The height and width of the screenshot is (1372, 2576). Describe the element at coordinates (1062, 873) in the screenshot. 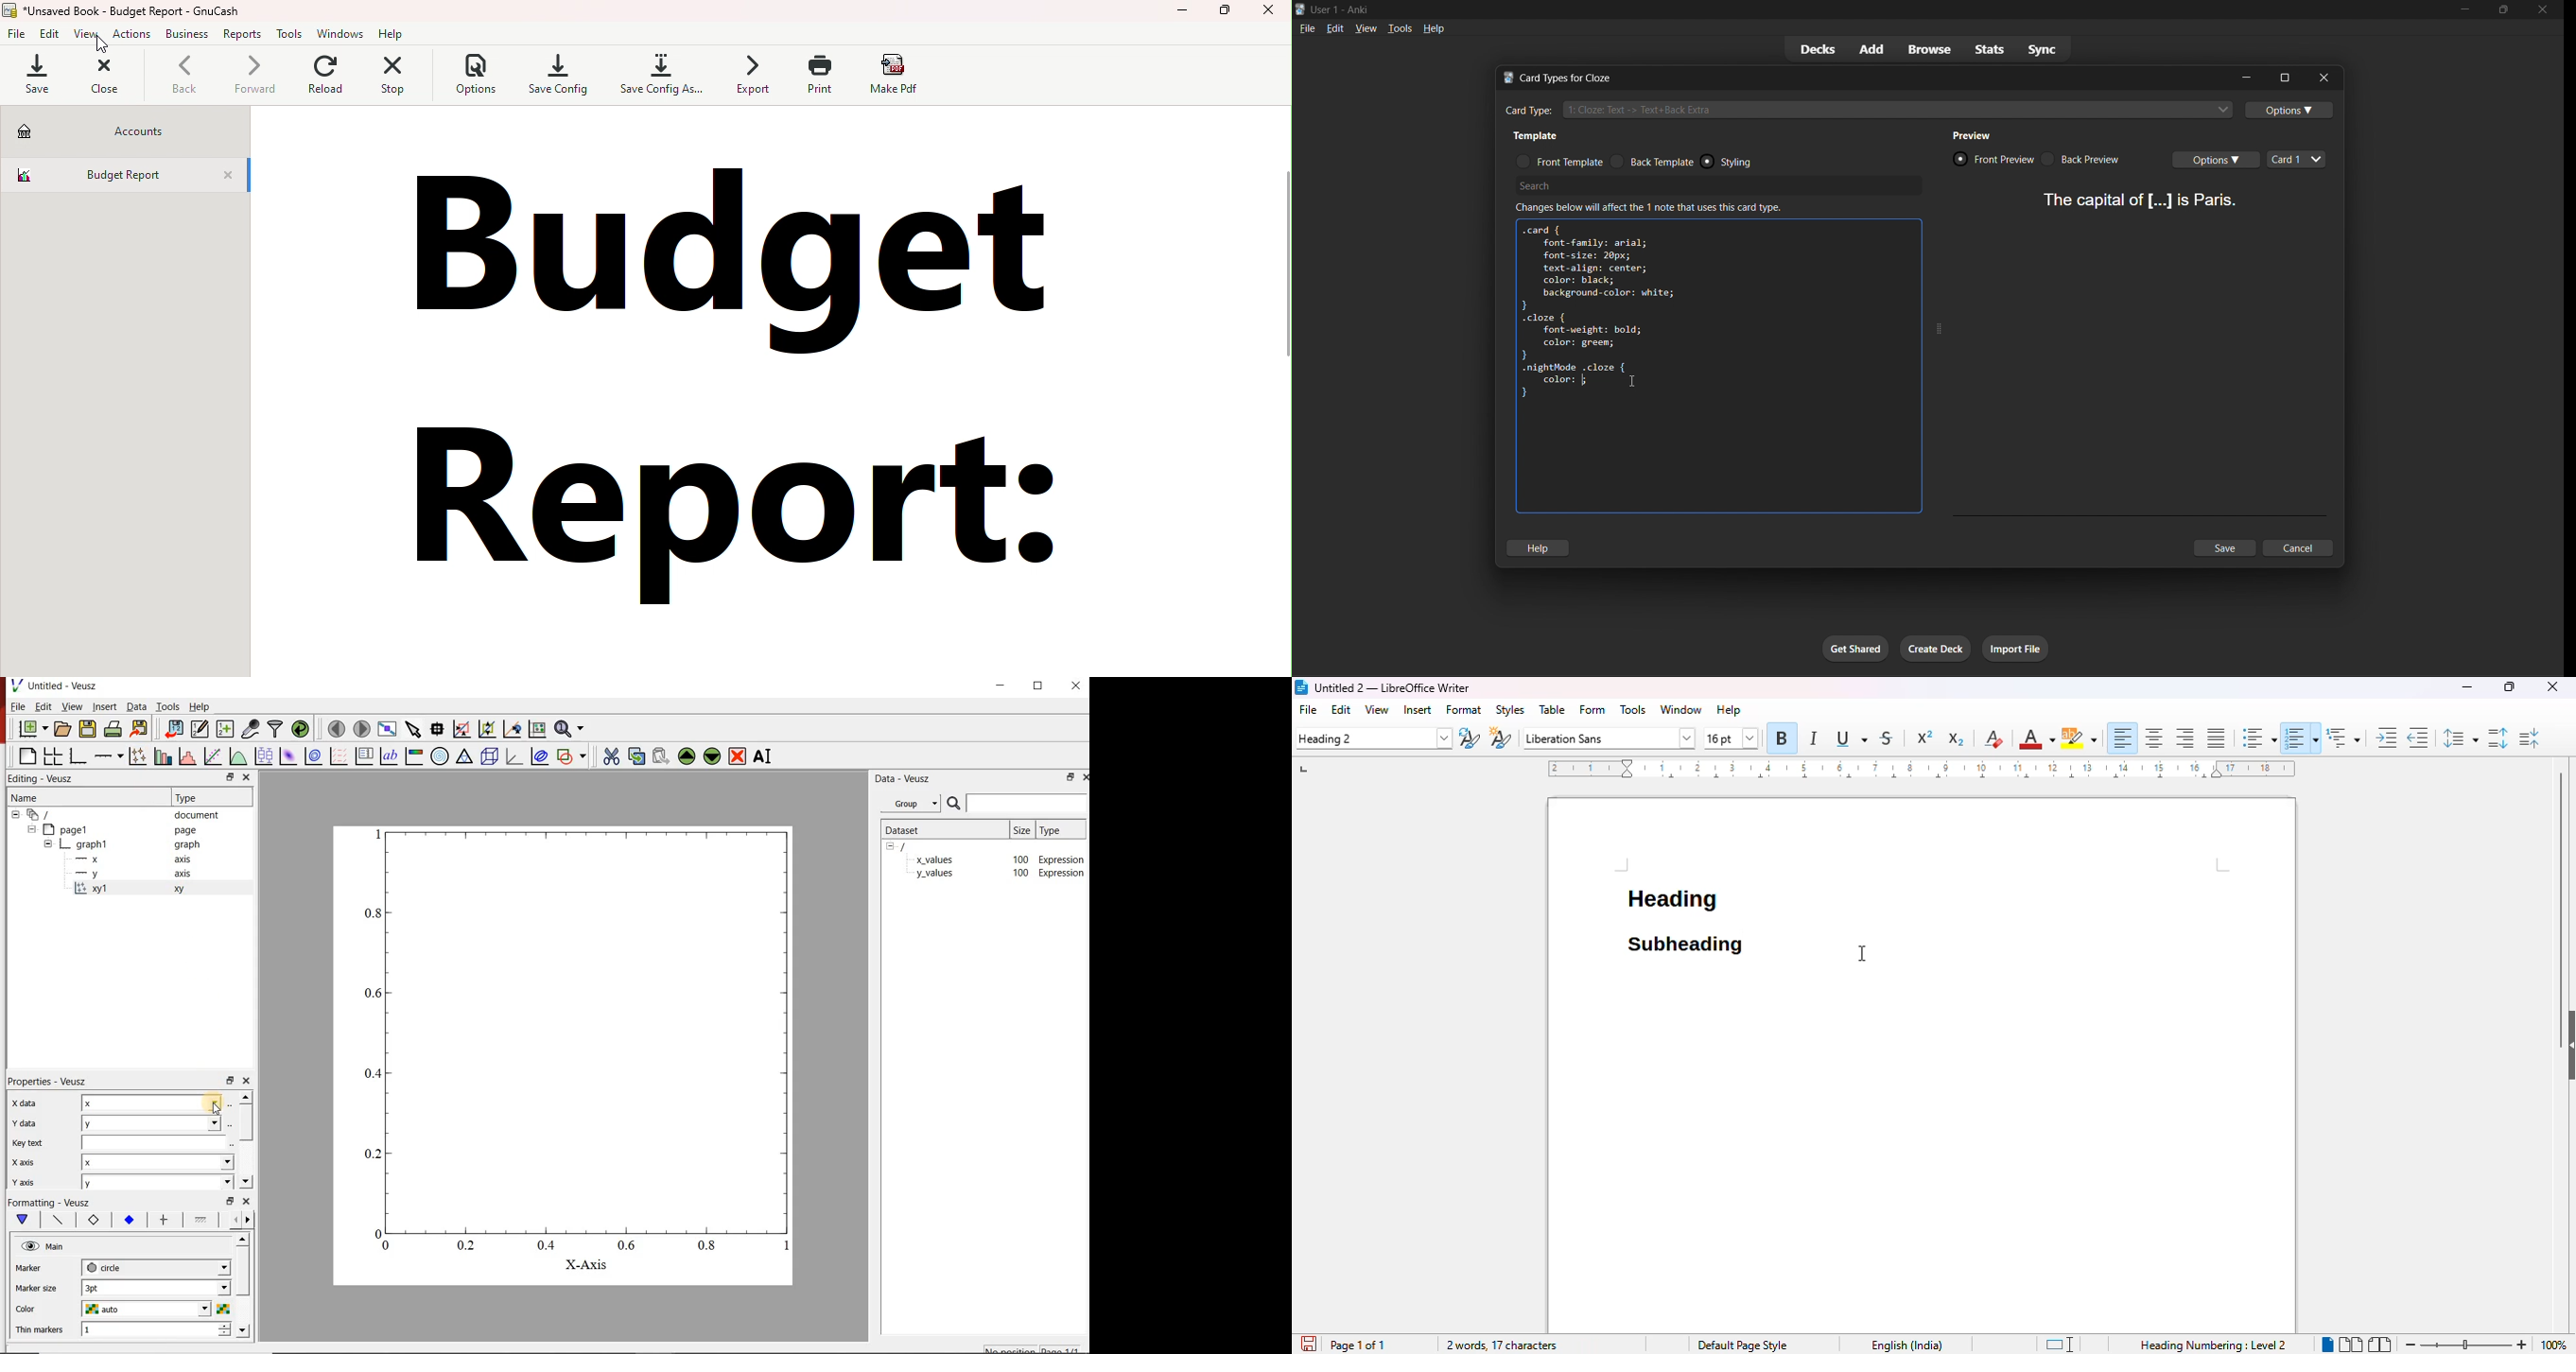

I see `Expression` at that location.